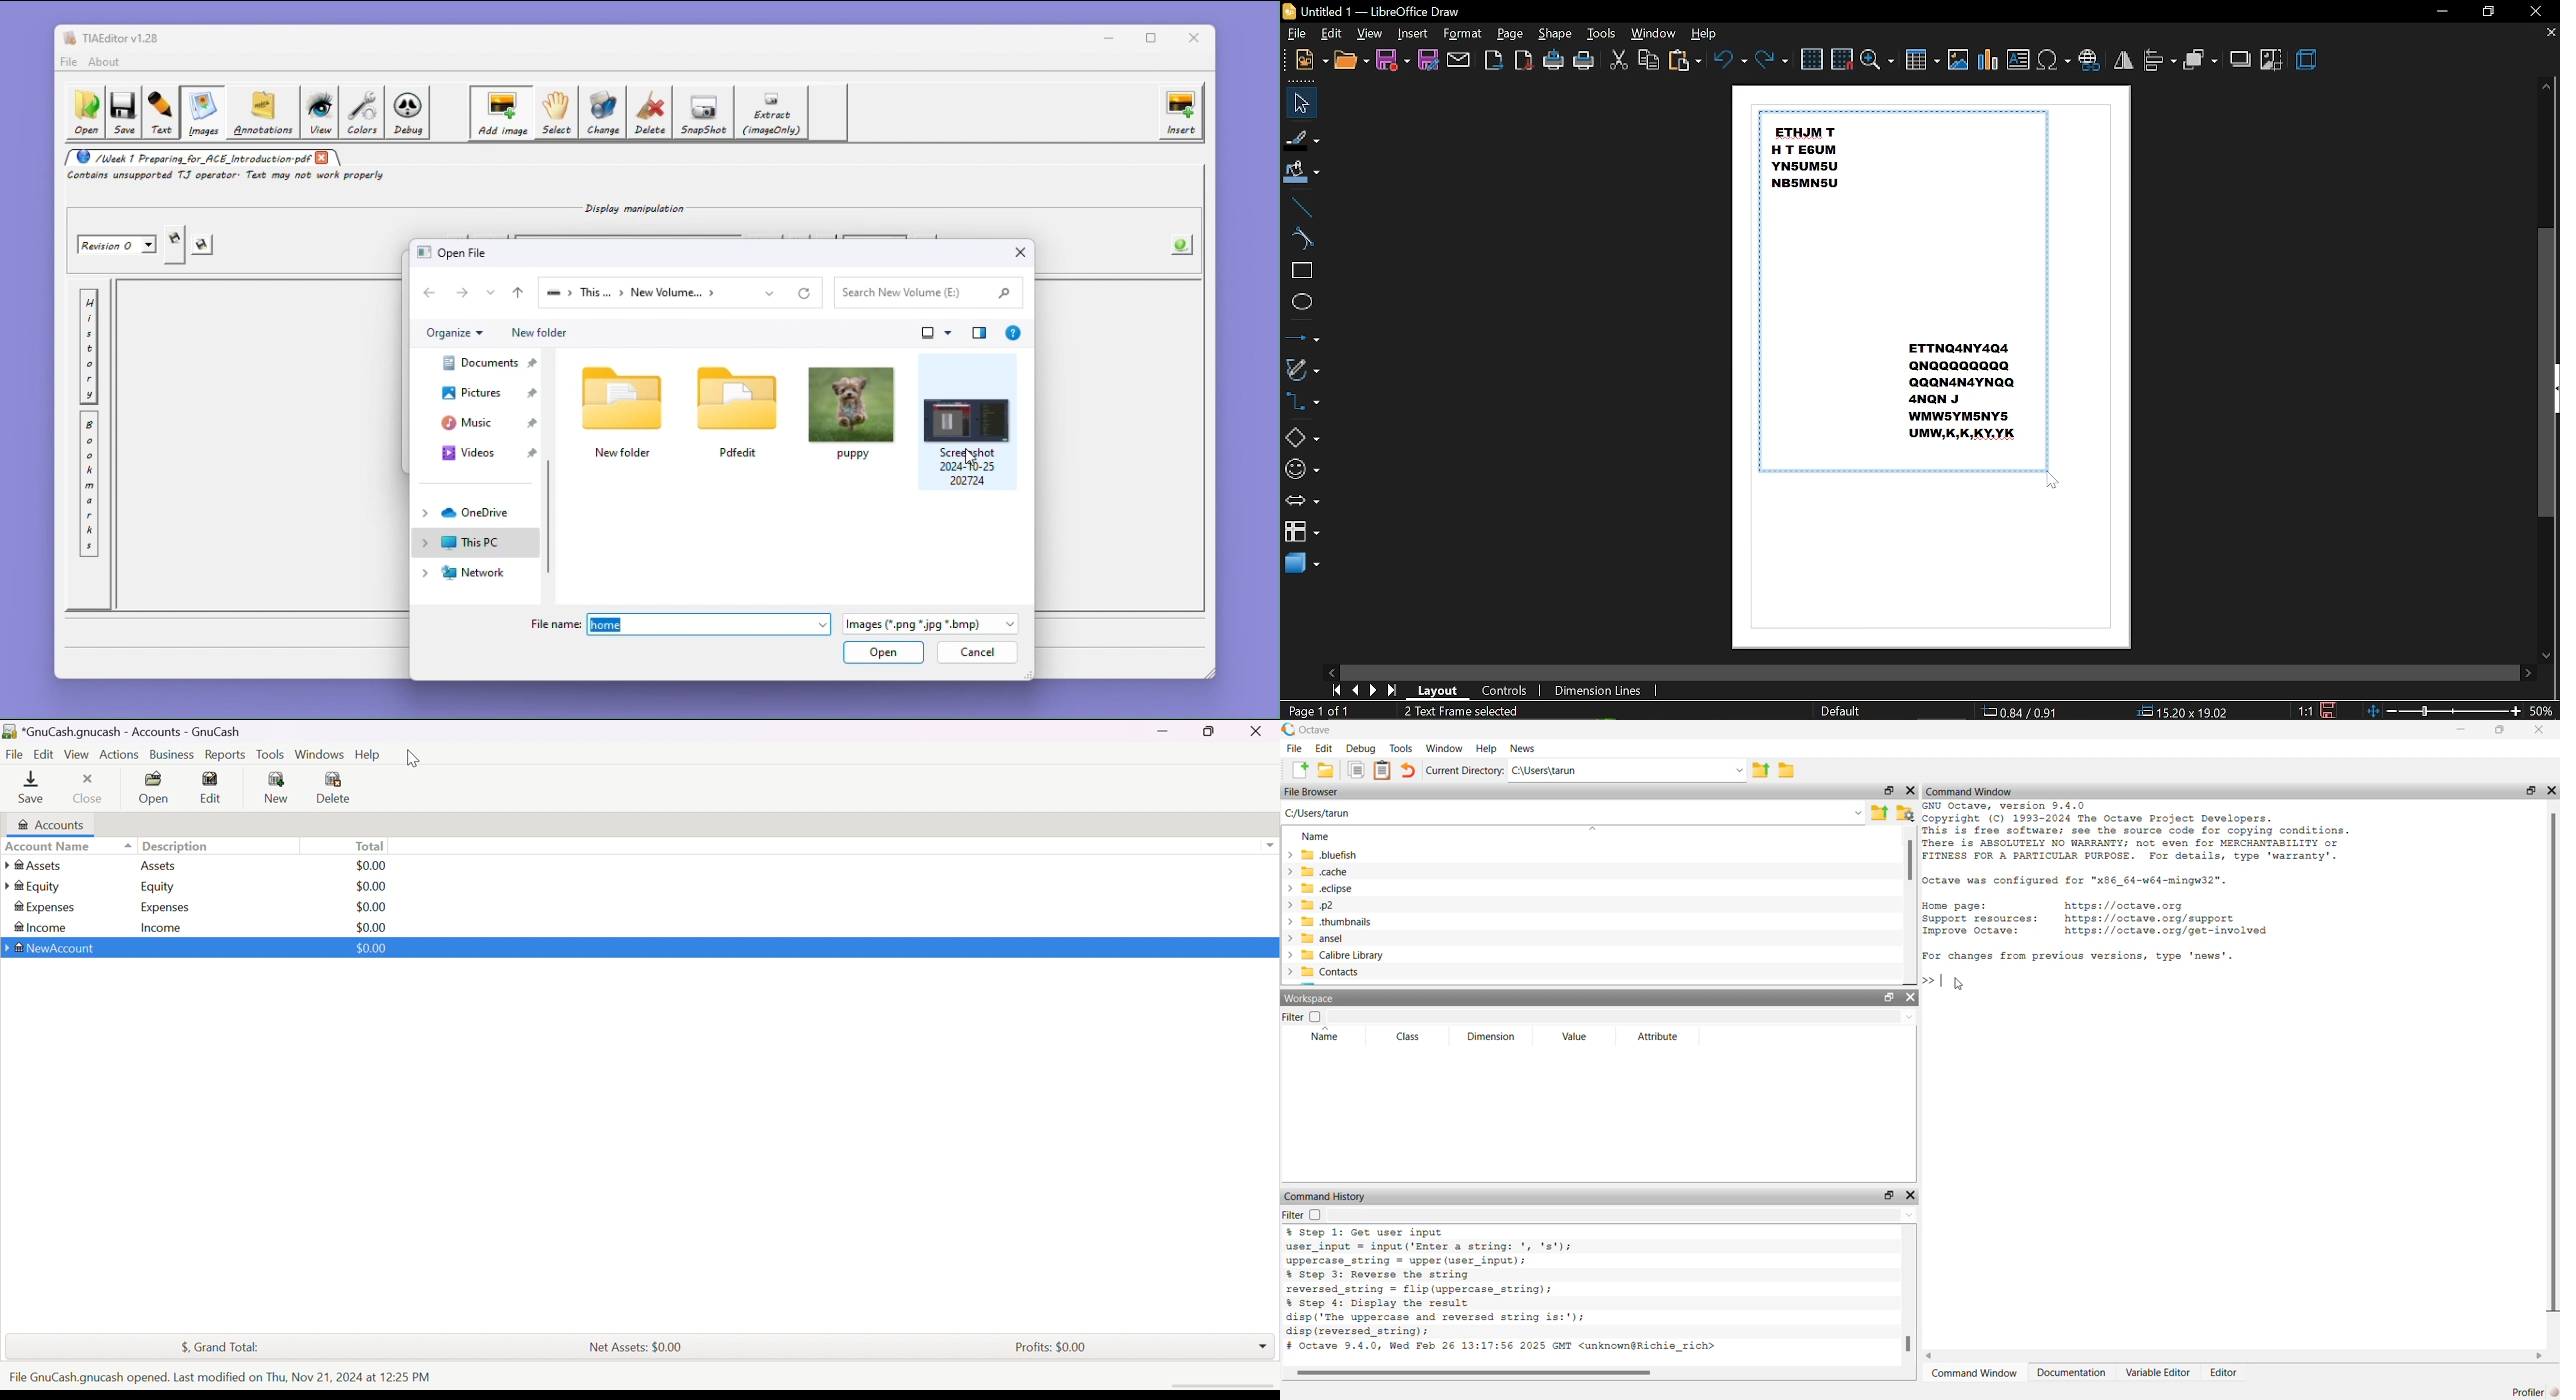 Image resolution: width=2576 pixels, height=1400 pixels. I want to click on .eclipse, so click(1356, 889).